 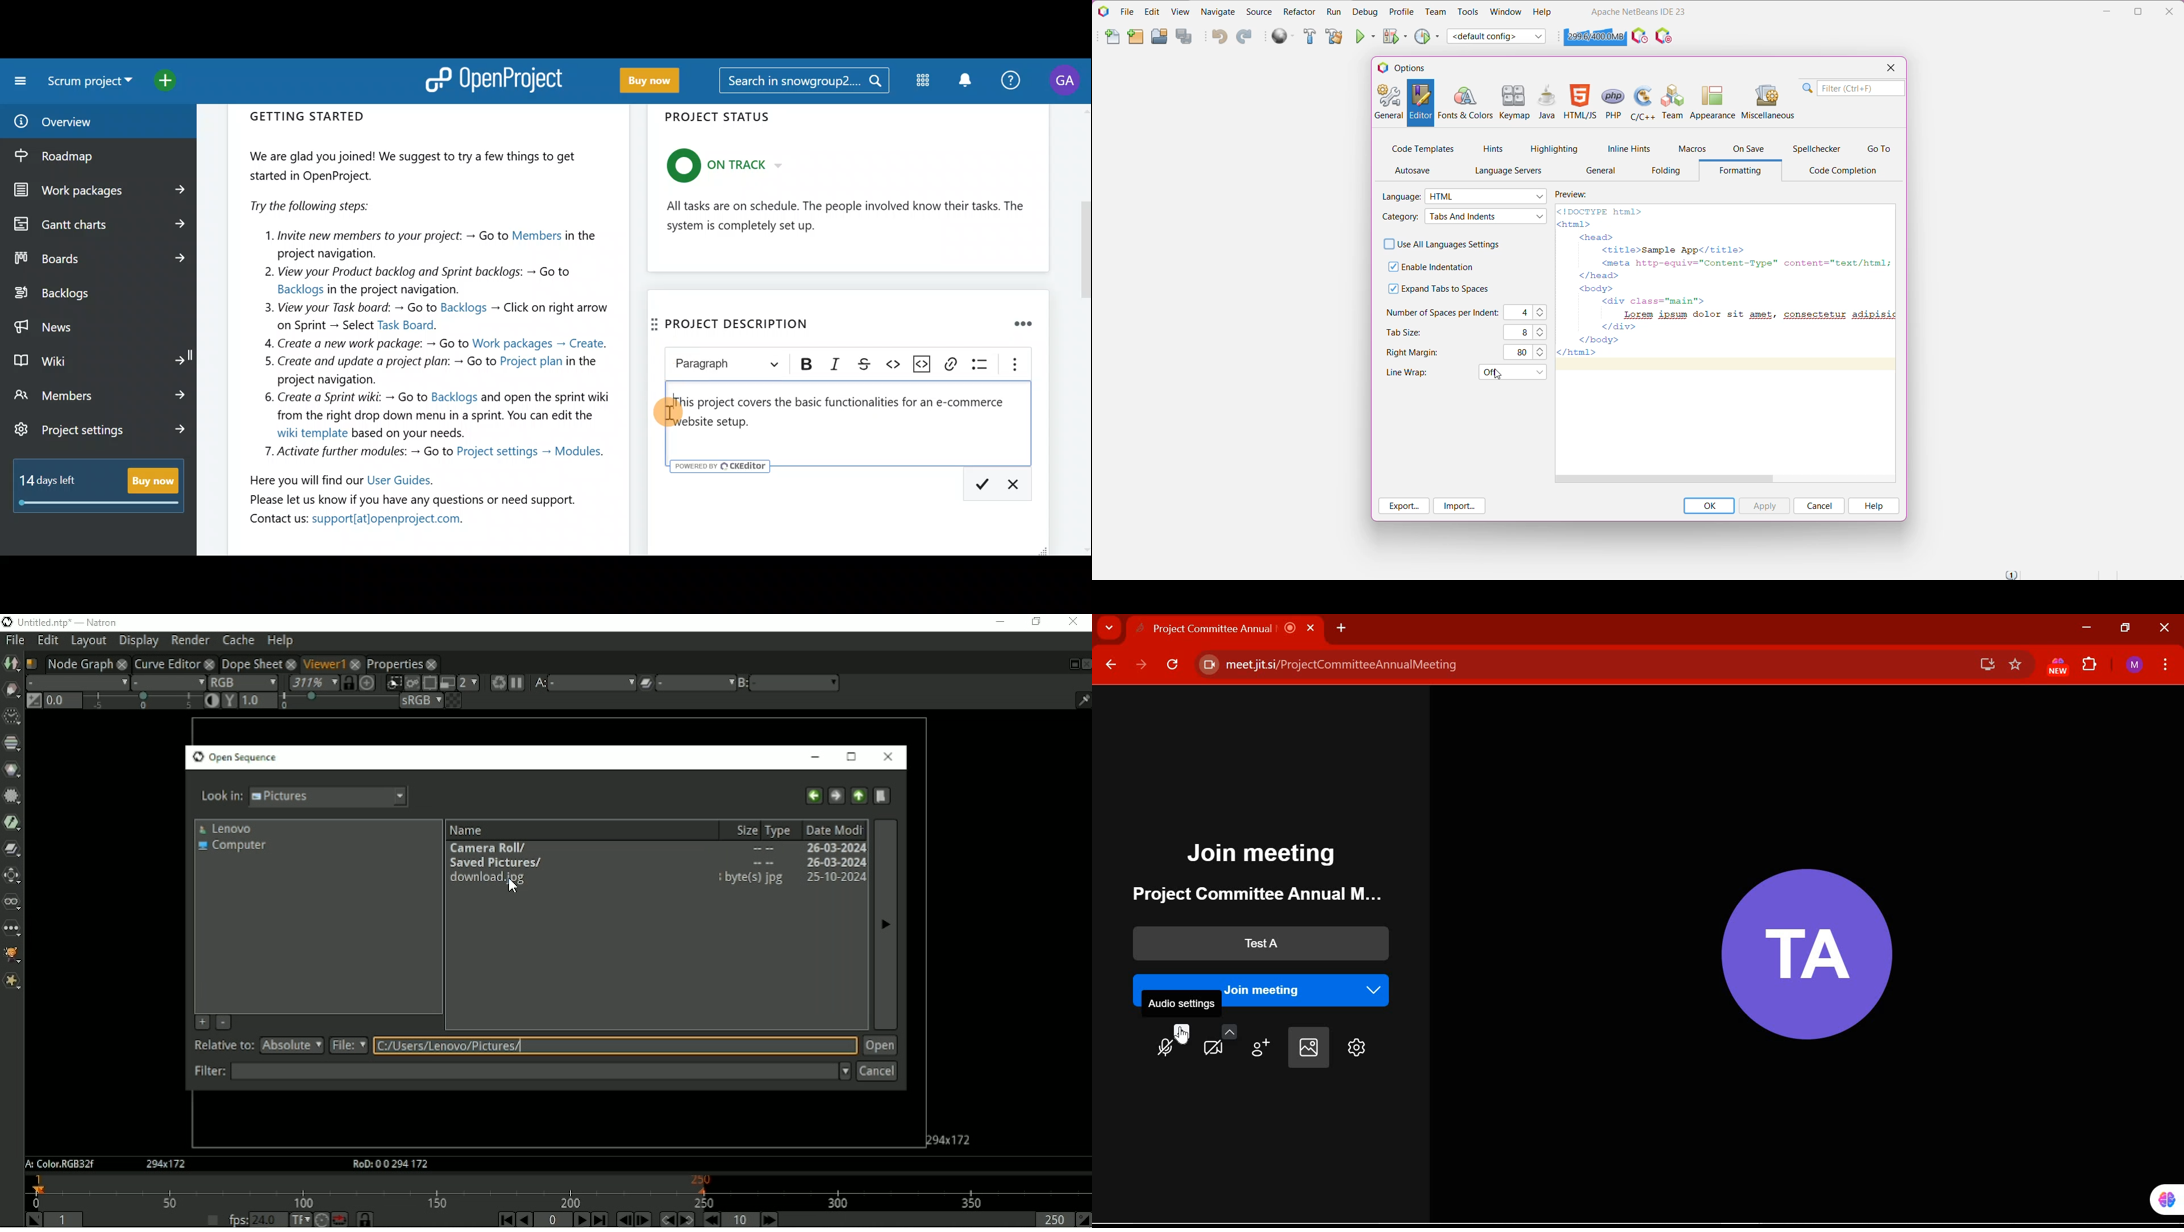 What do you see at coordinates (101, 432) in the screenshot?
I see `Project settings` at bounding box center [101, 432].